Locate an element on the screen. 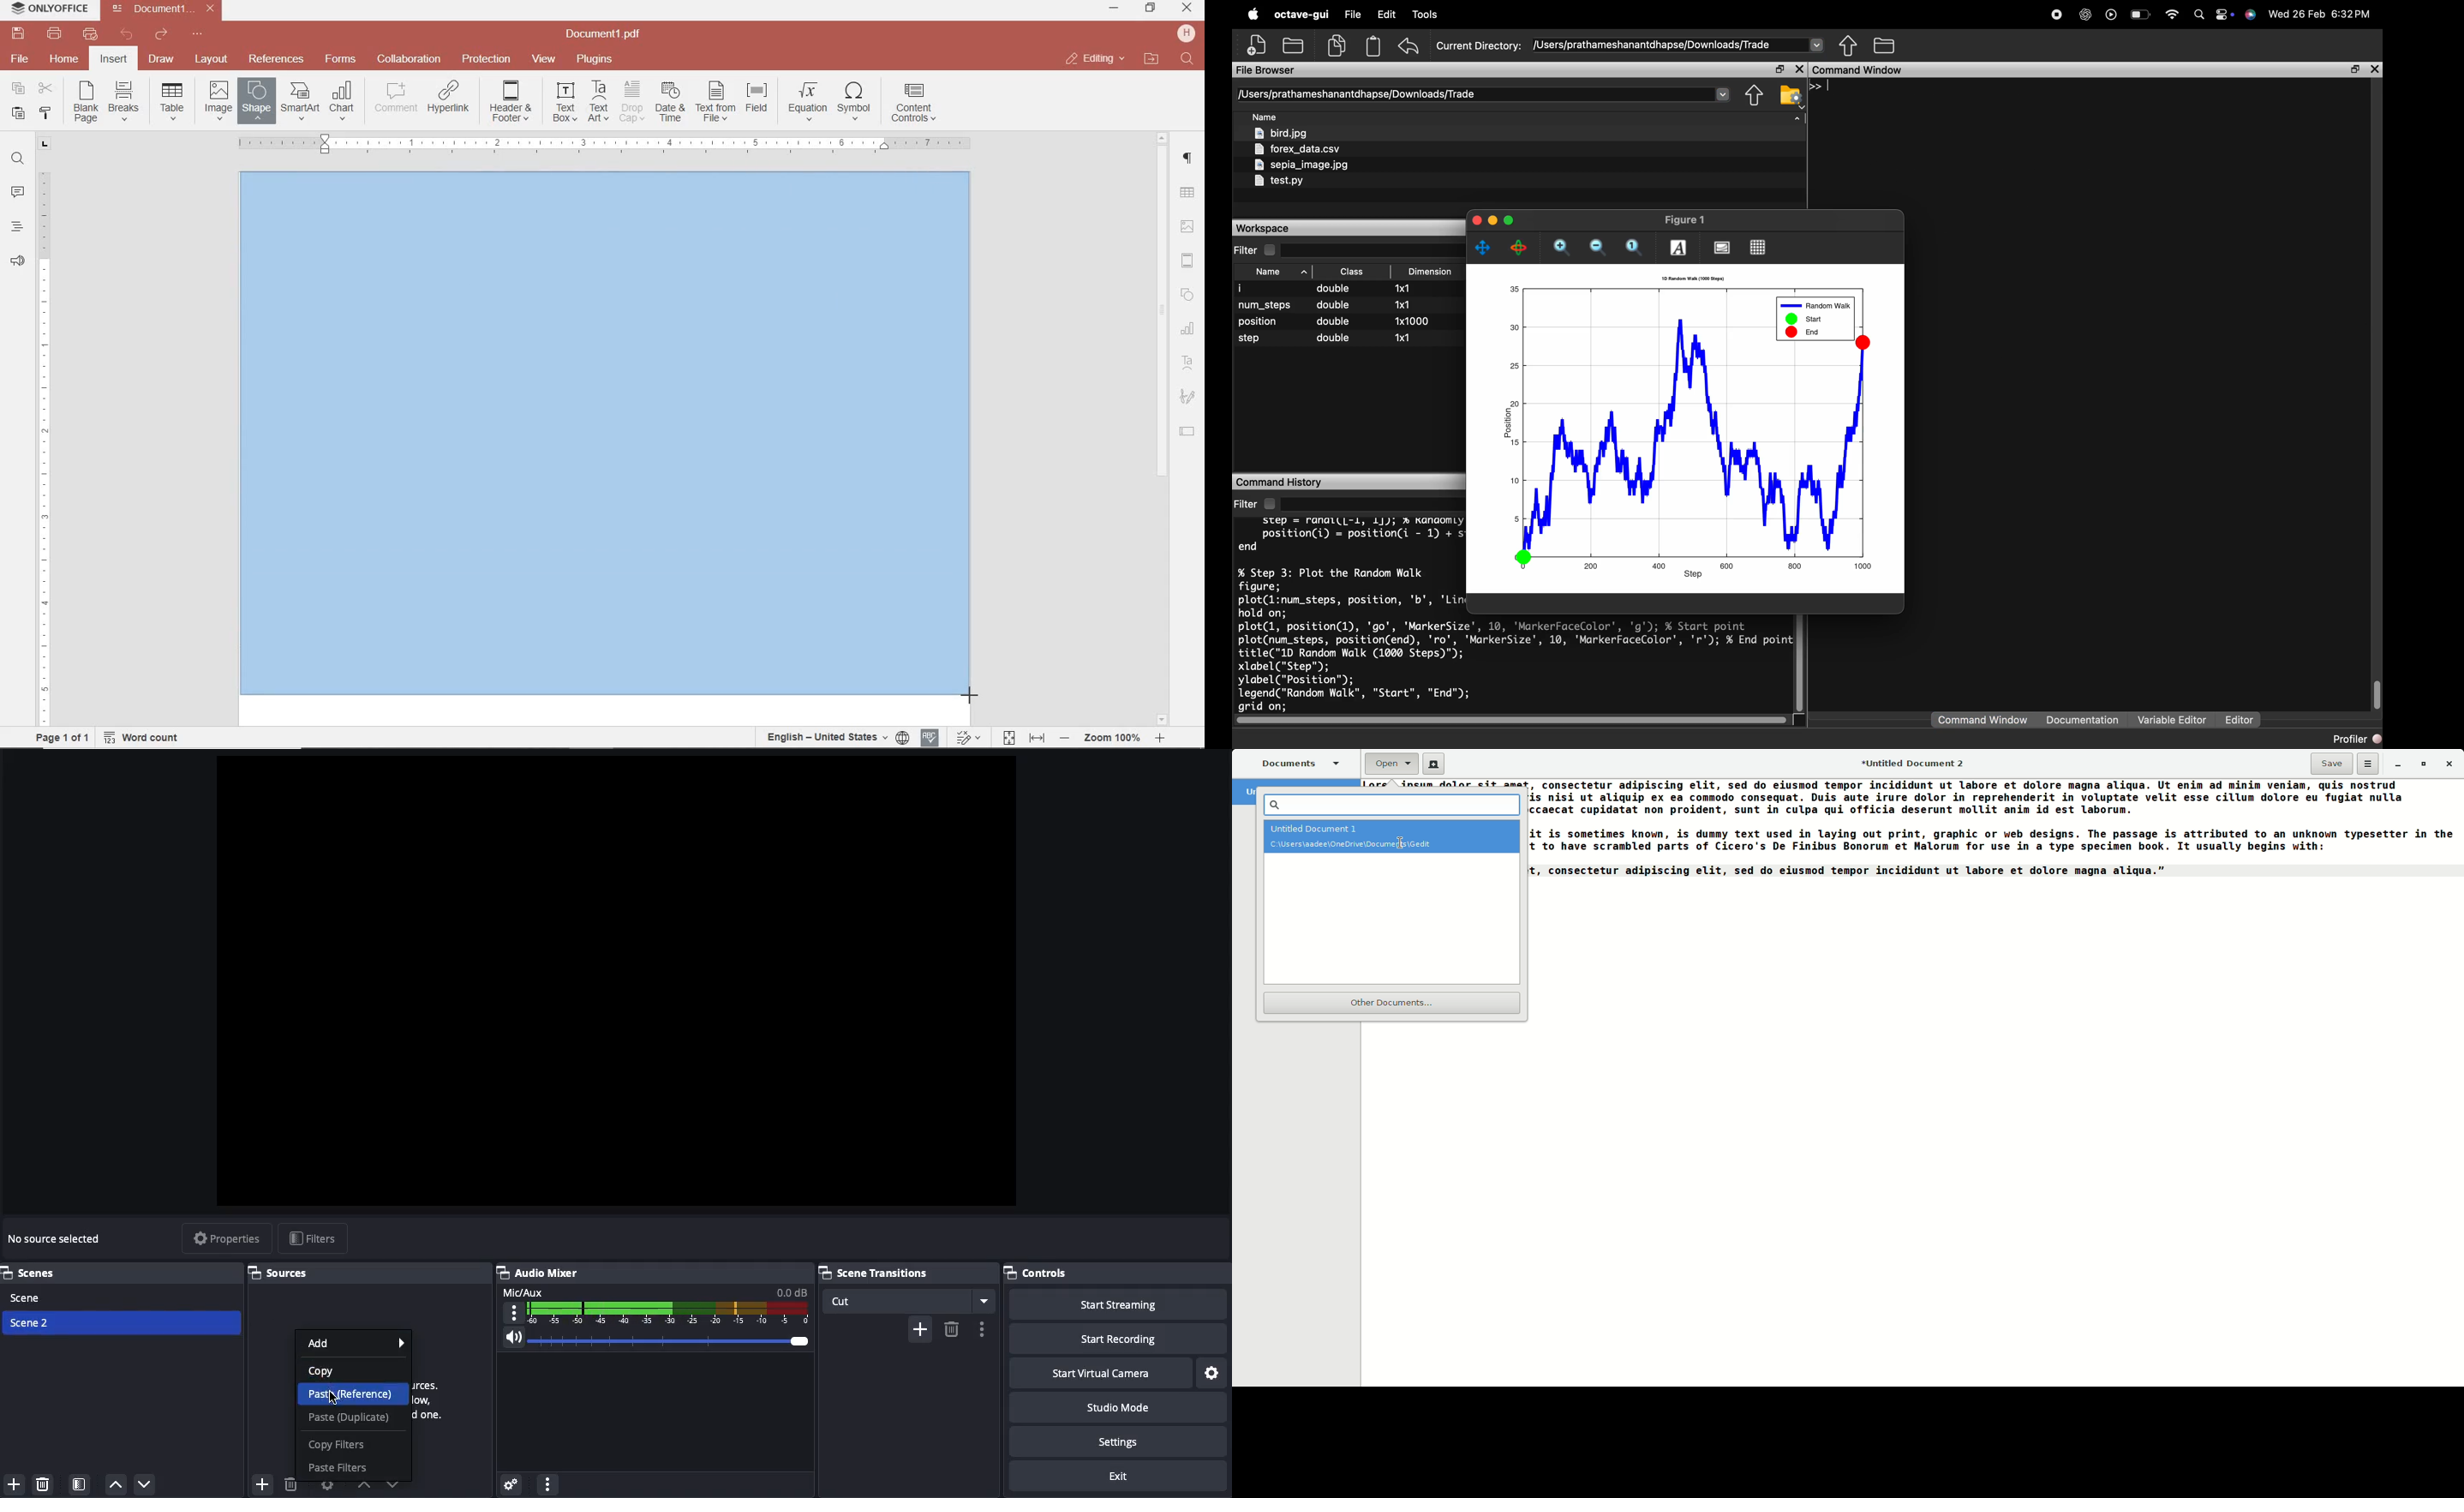 Image resolution: width=2464 pixels, height=1512 pixels. TABLE is located at coordinates (1188, 194).